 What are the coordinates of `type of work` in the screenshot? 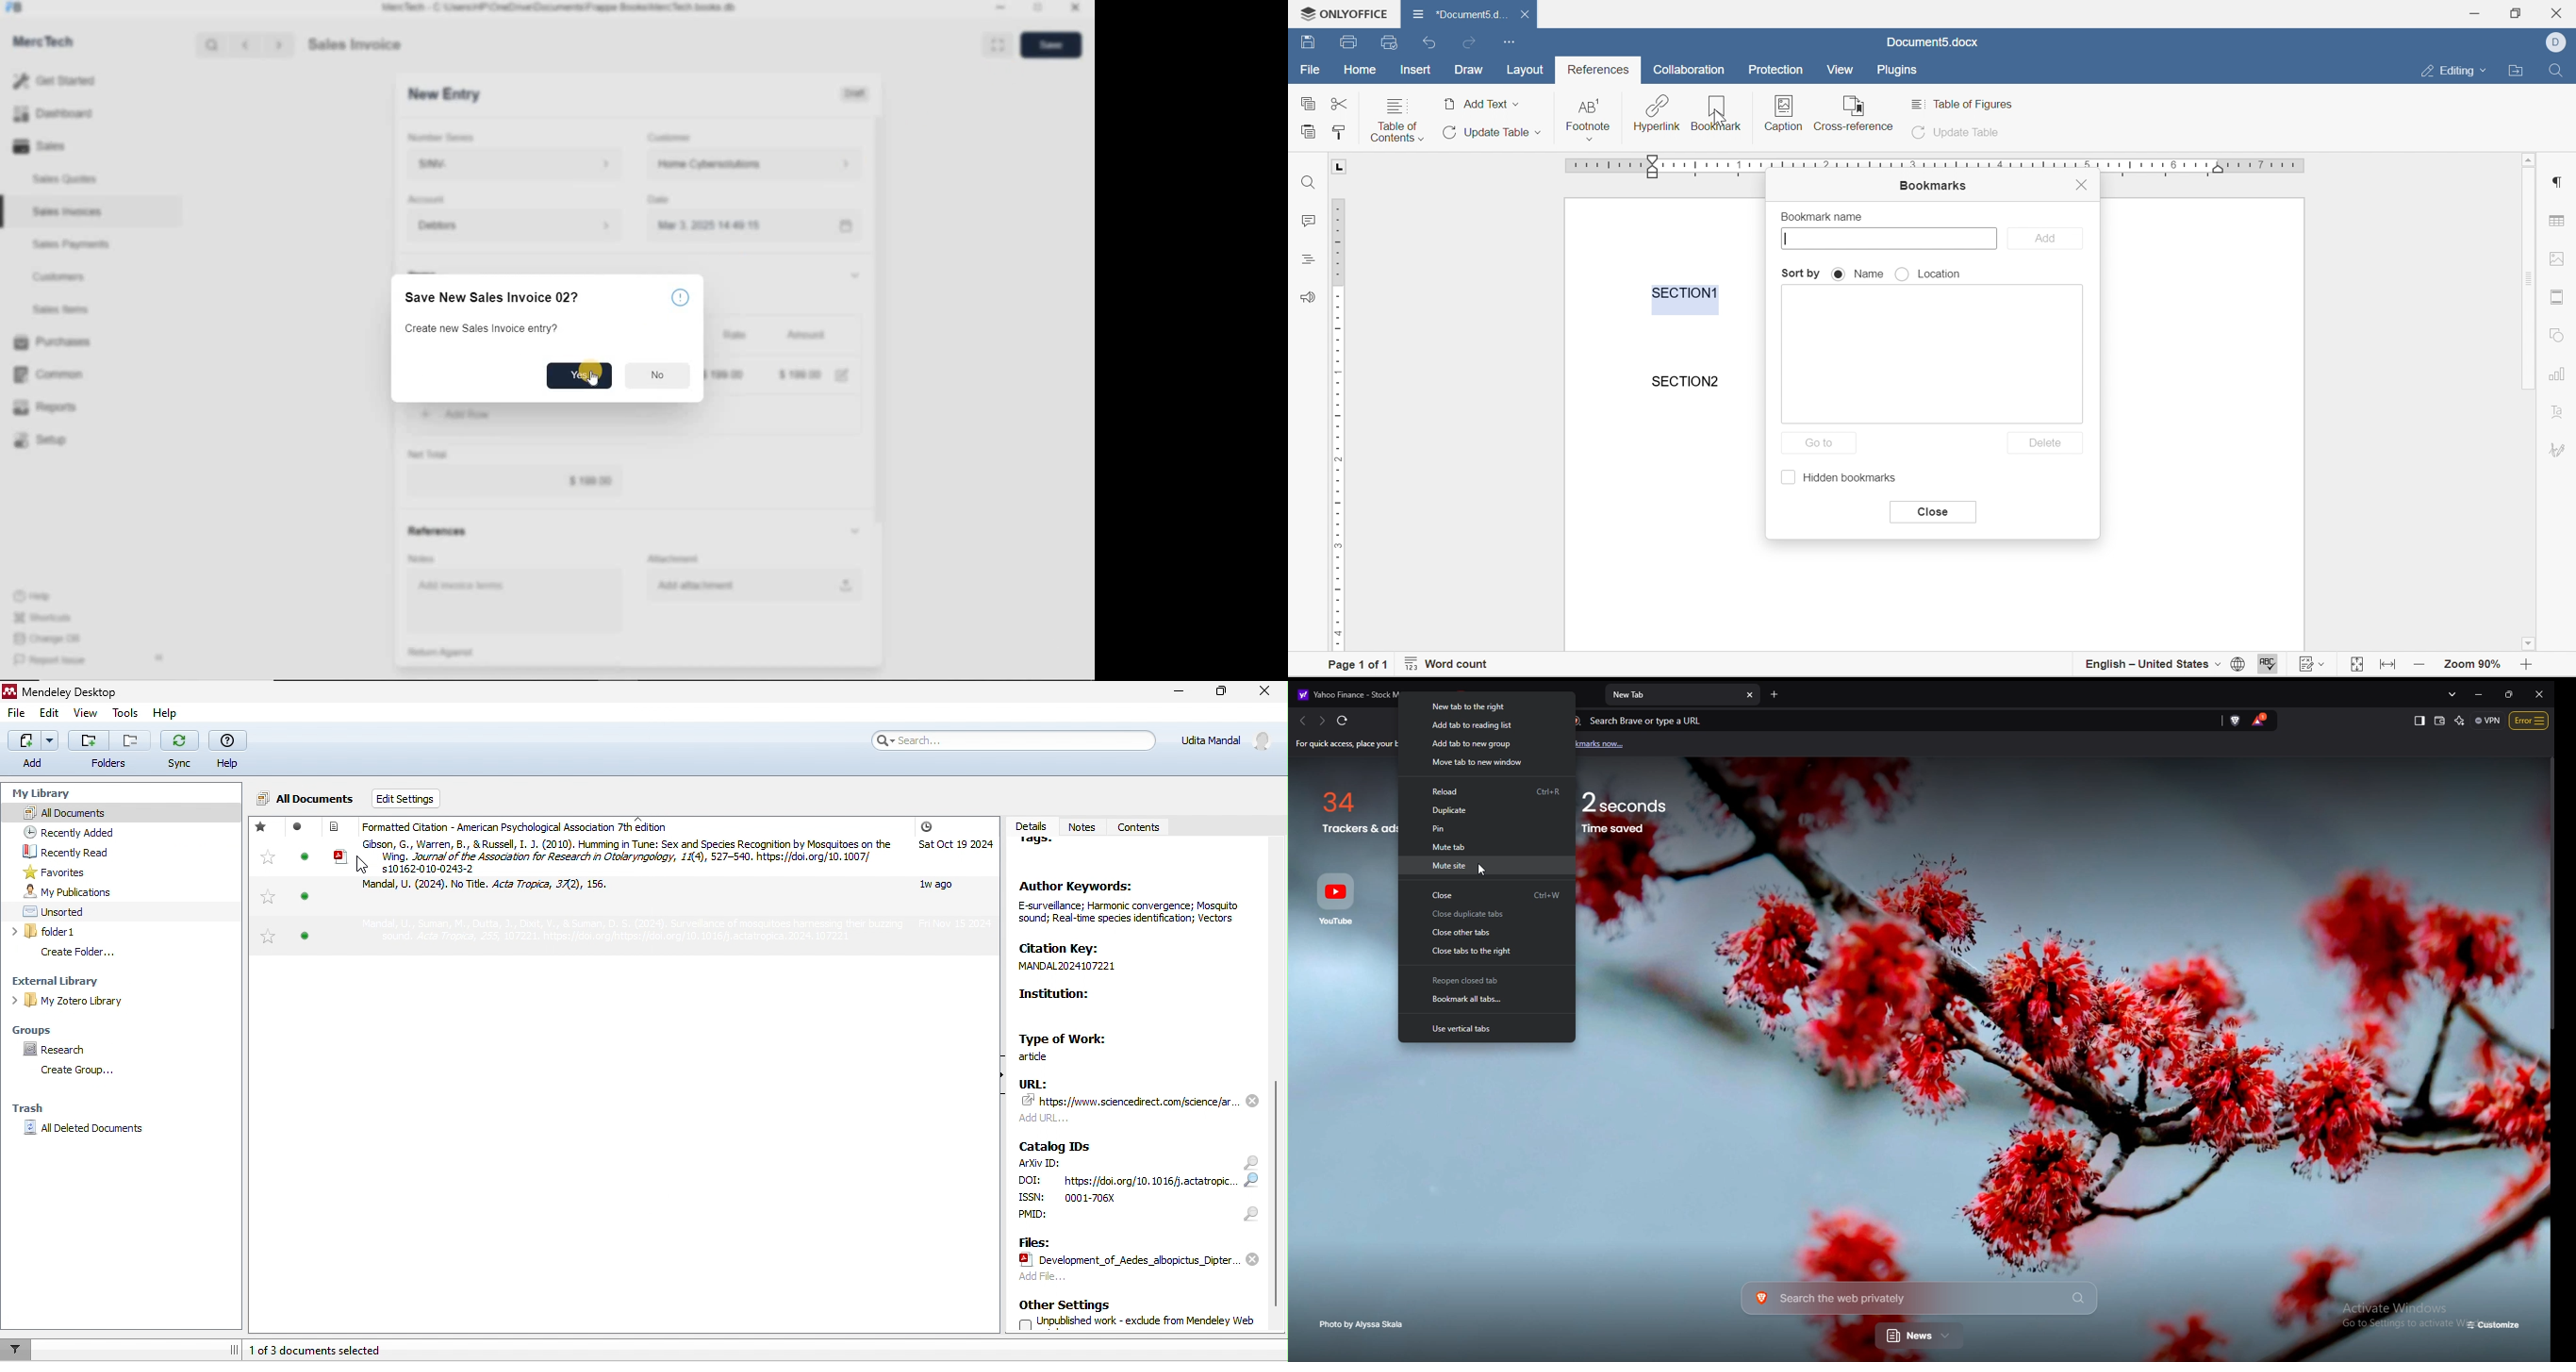 It's located at (1071, 1045).